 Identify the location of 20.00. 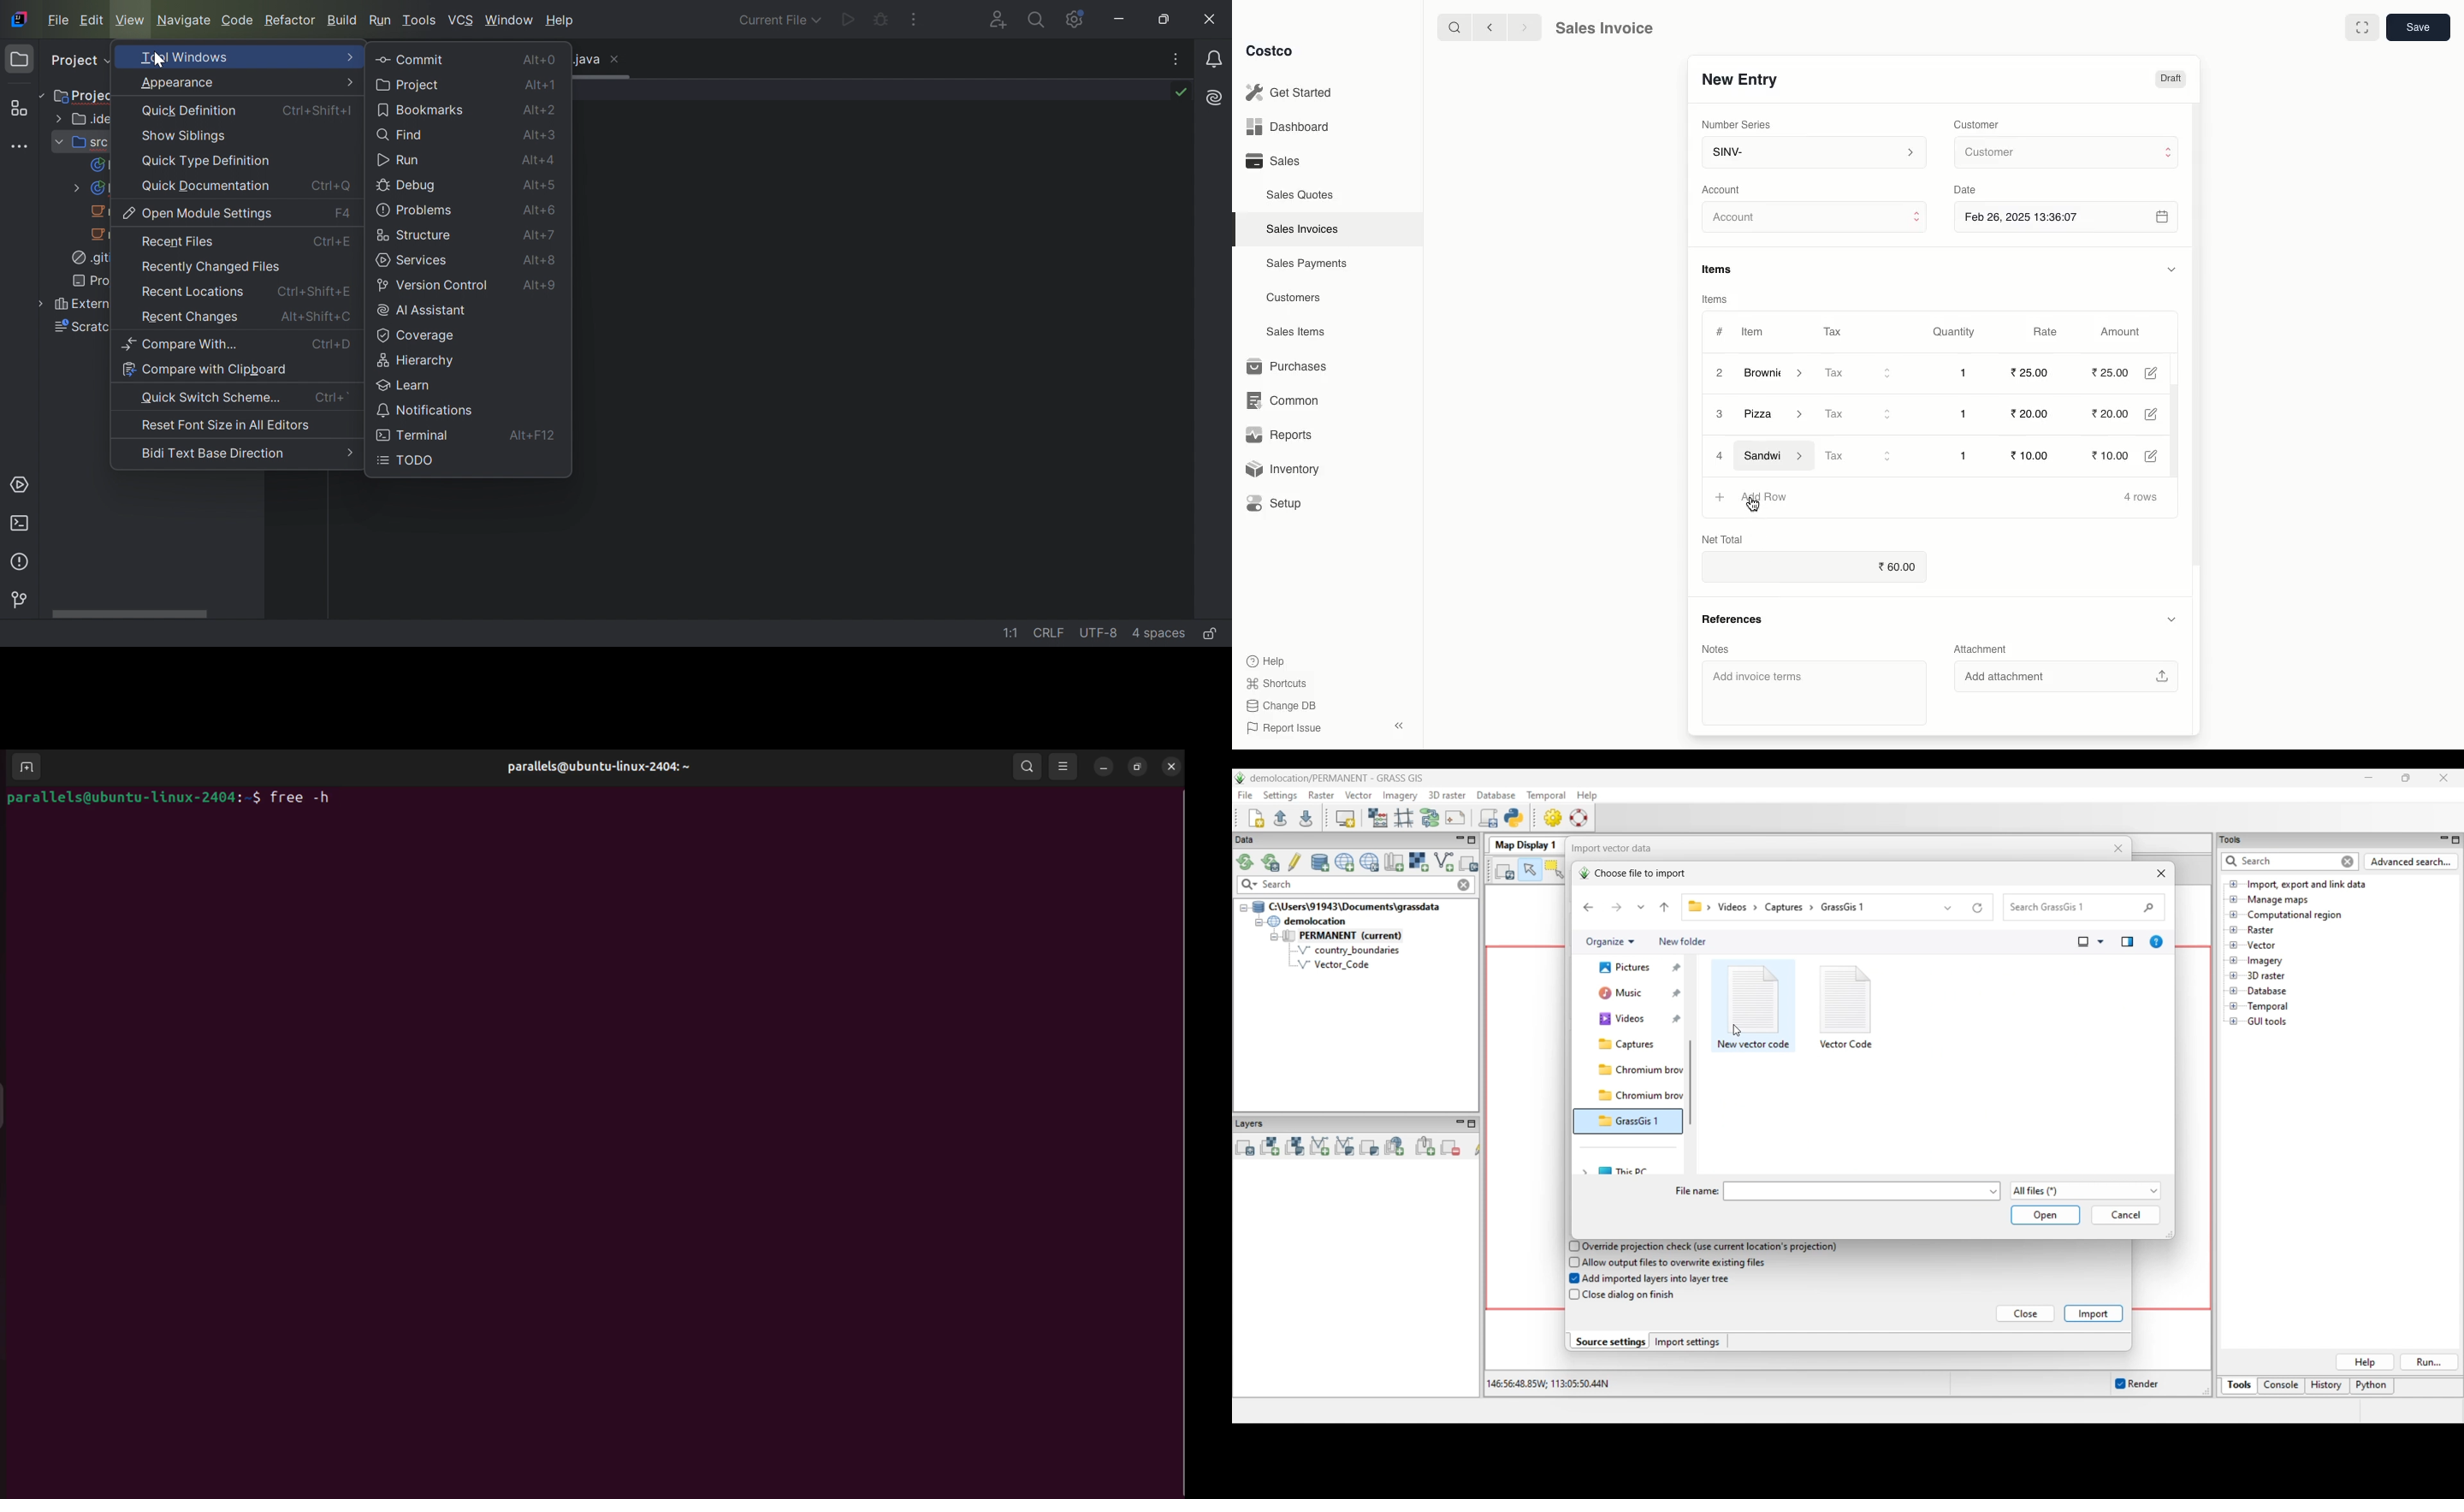
(2028, 414).